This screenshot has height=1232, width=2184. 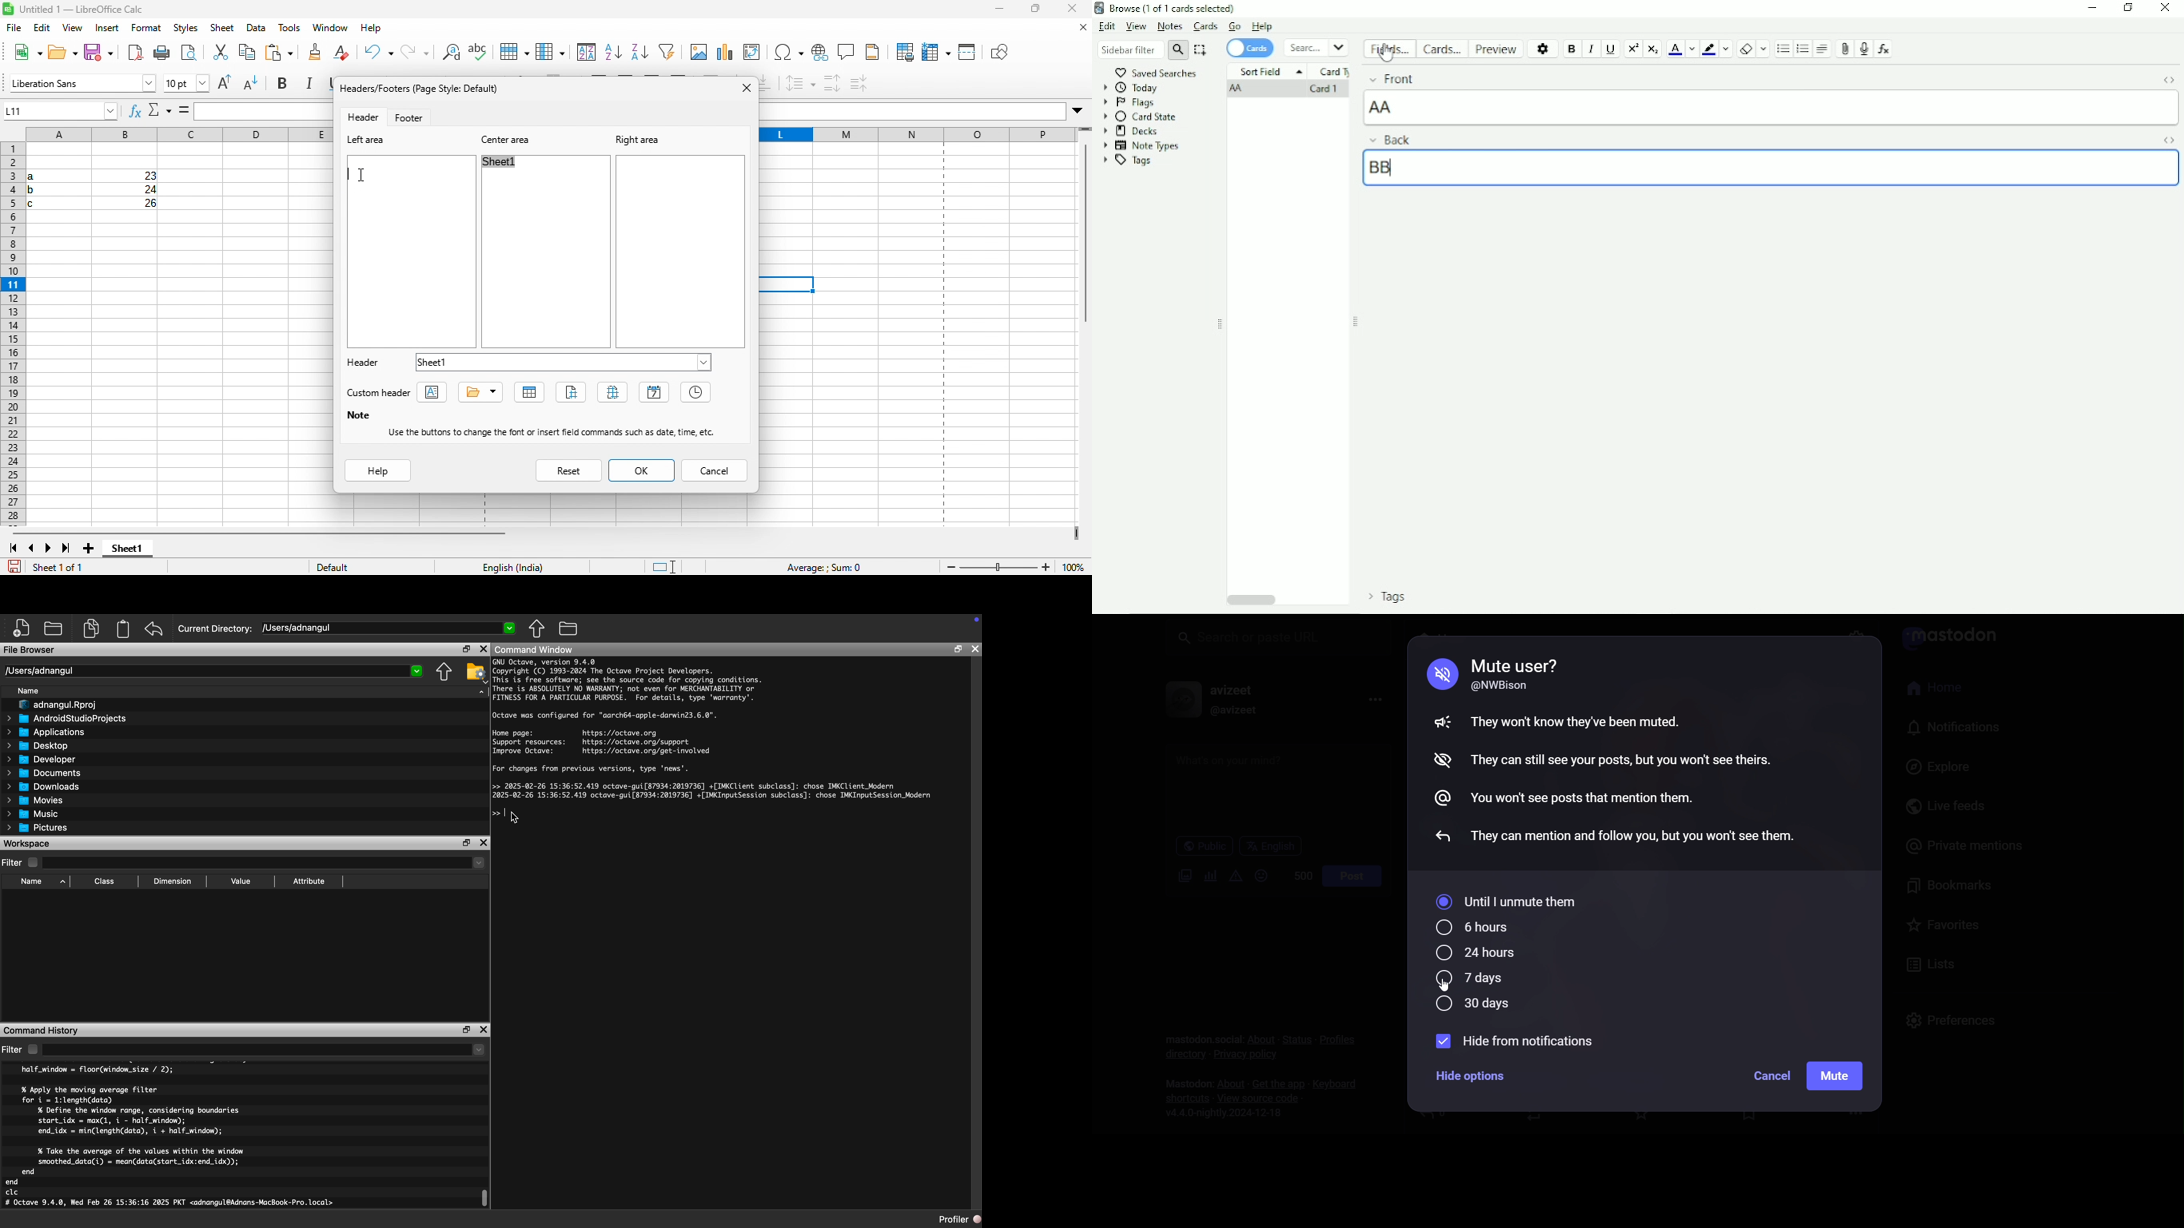 I want to click on title, so click(x=478, y=392).